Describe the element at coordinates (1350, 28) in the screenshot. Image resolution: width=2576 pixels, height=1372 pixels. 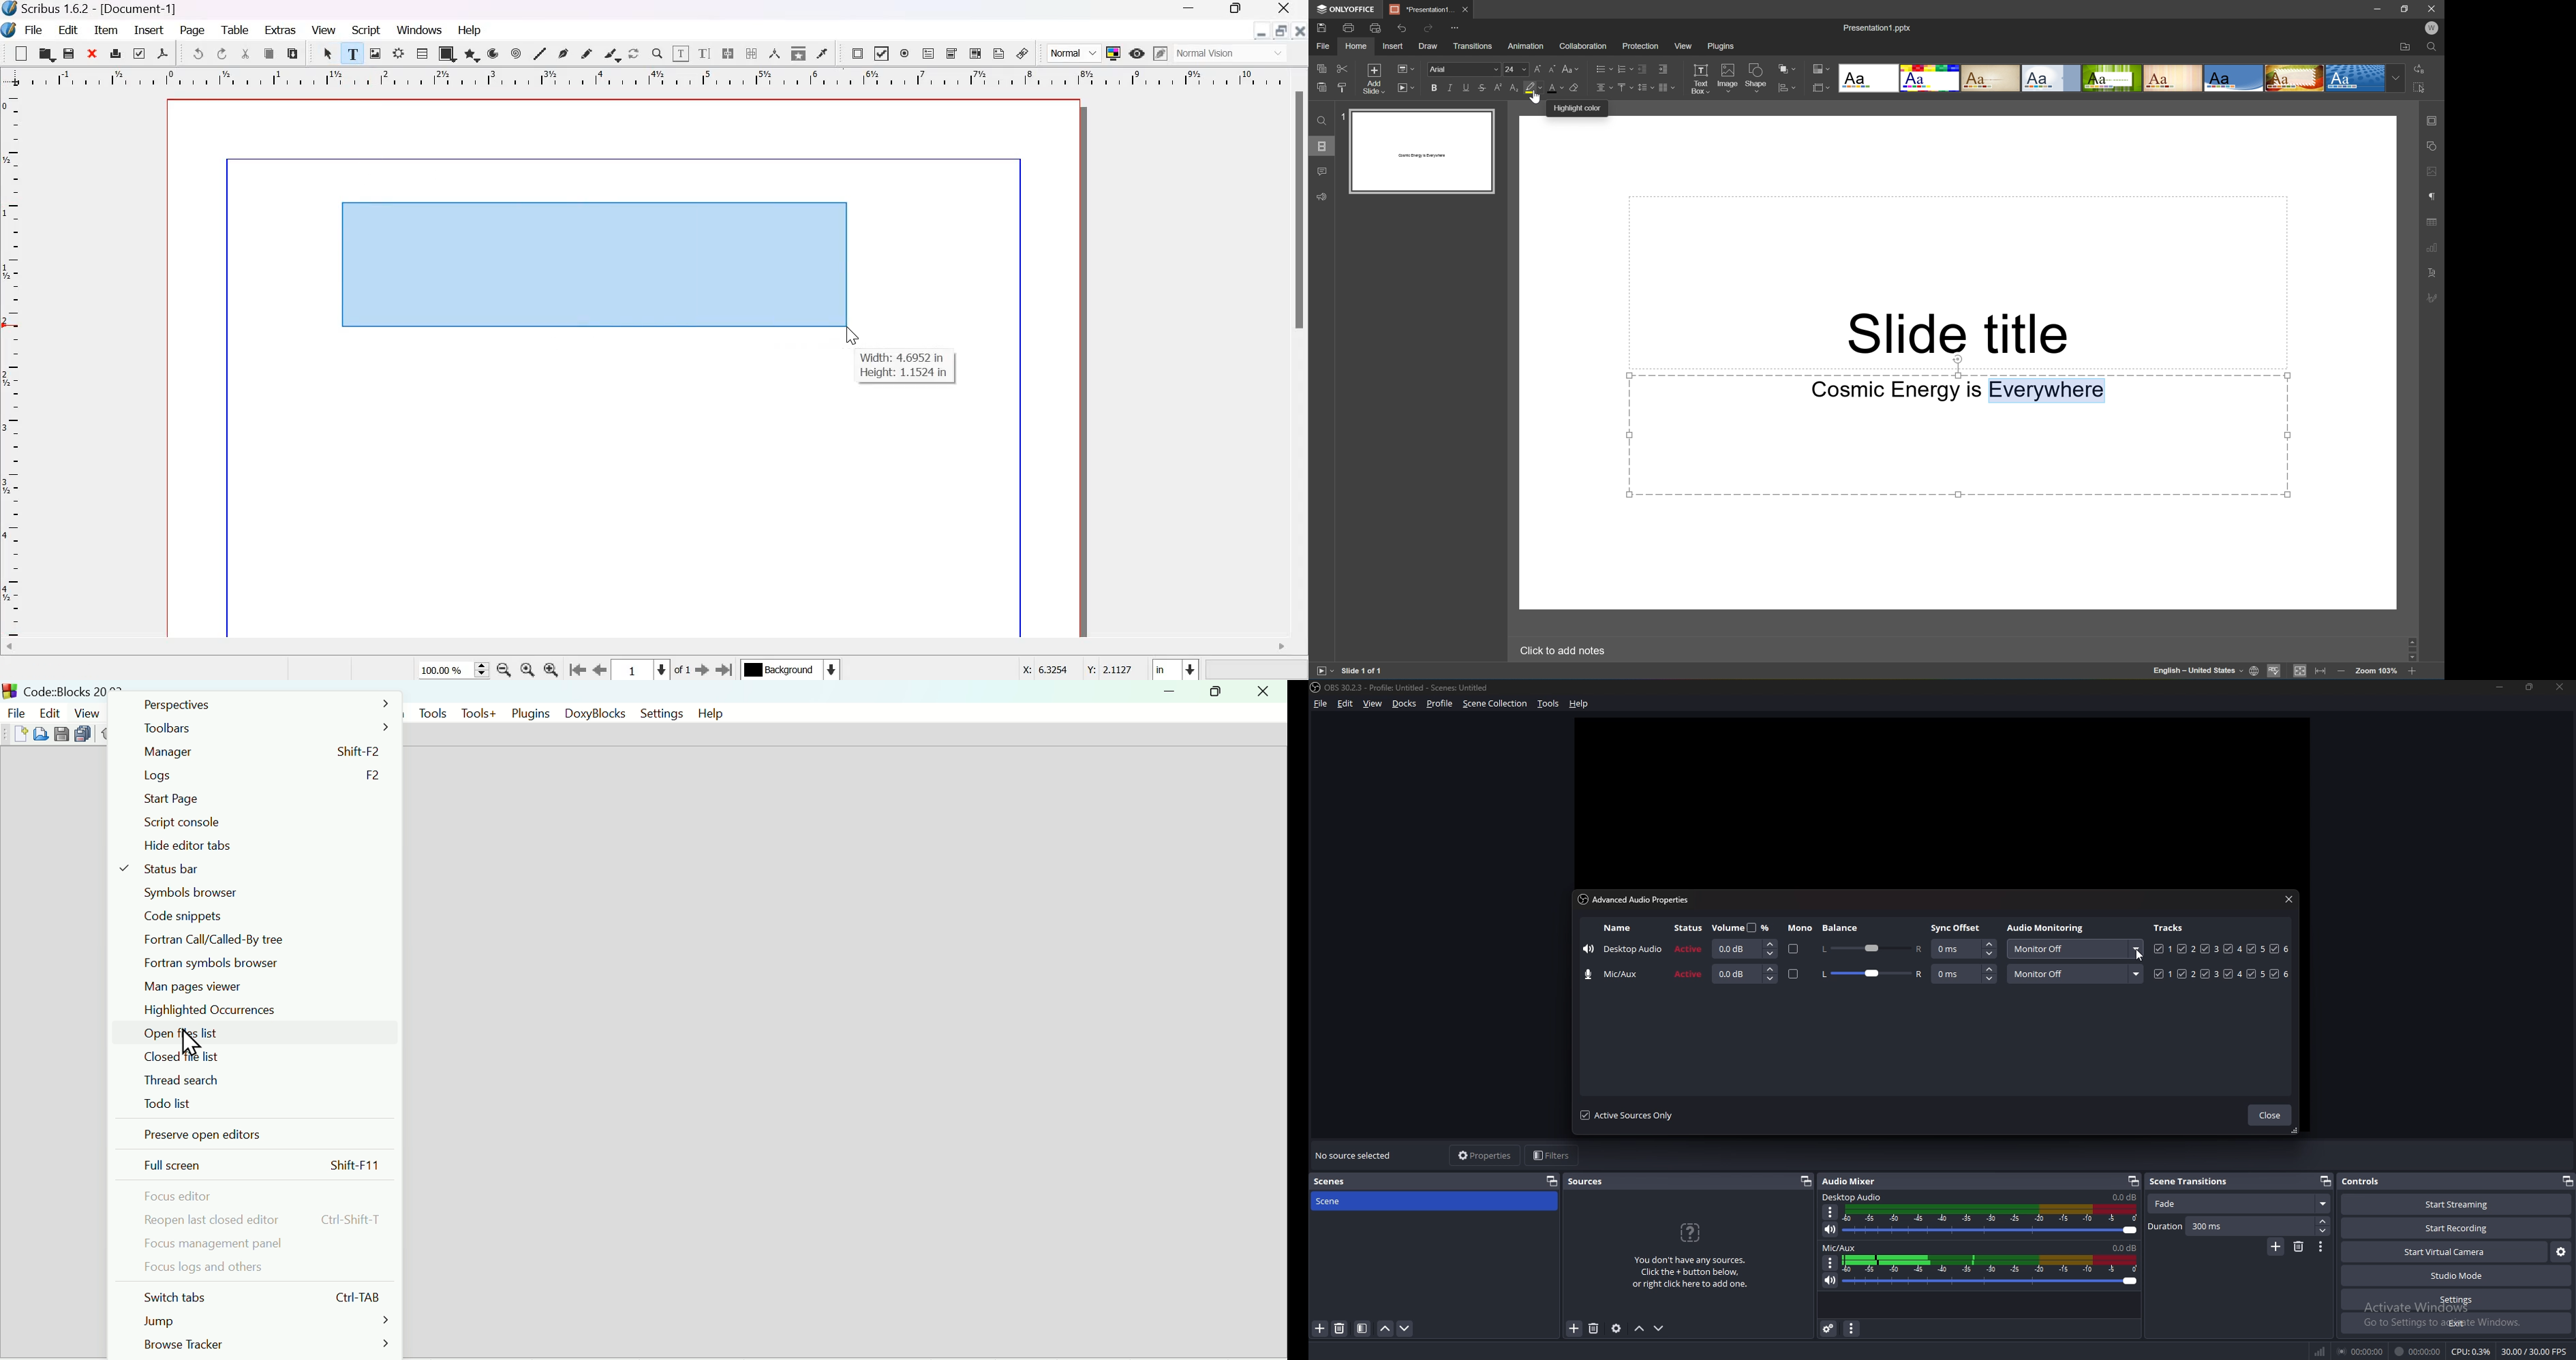
I see `Print` at that location.